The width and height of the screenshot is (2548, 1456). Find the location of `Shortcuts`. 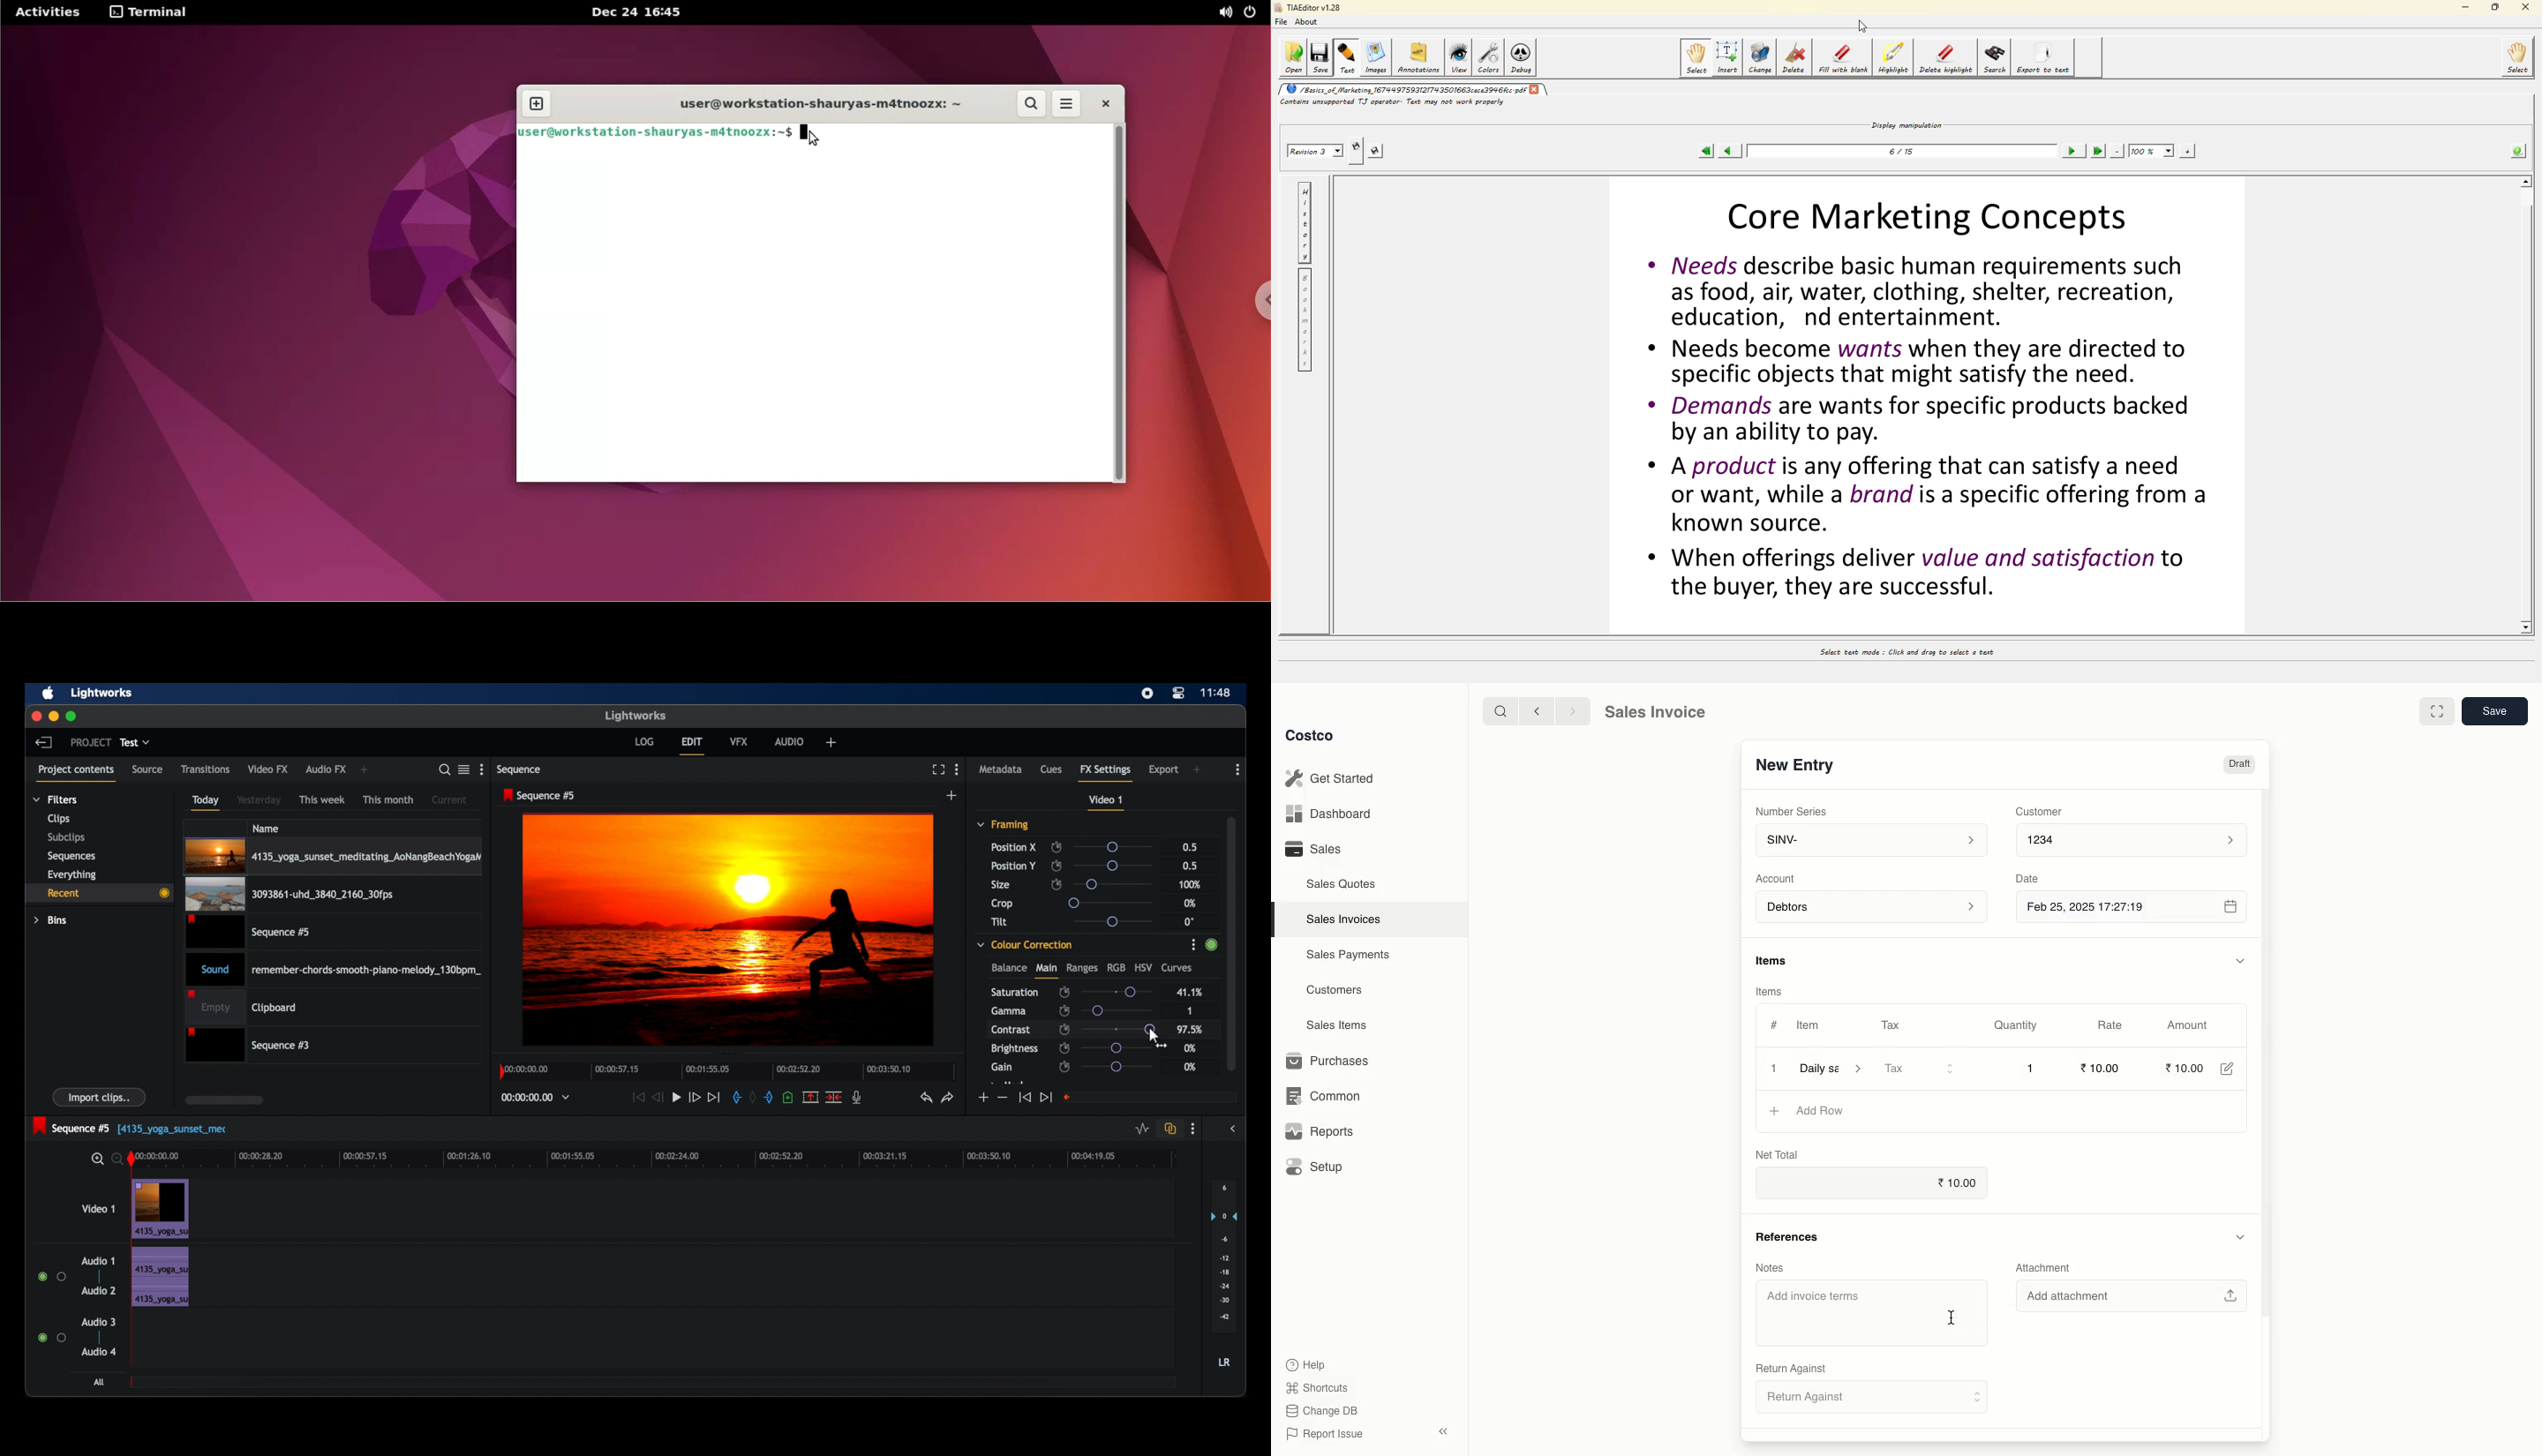

Shortcuts is located at coordinates (1319, 1386).